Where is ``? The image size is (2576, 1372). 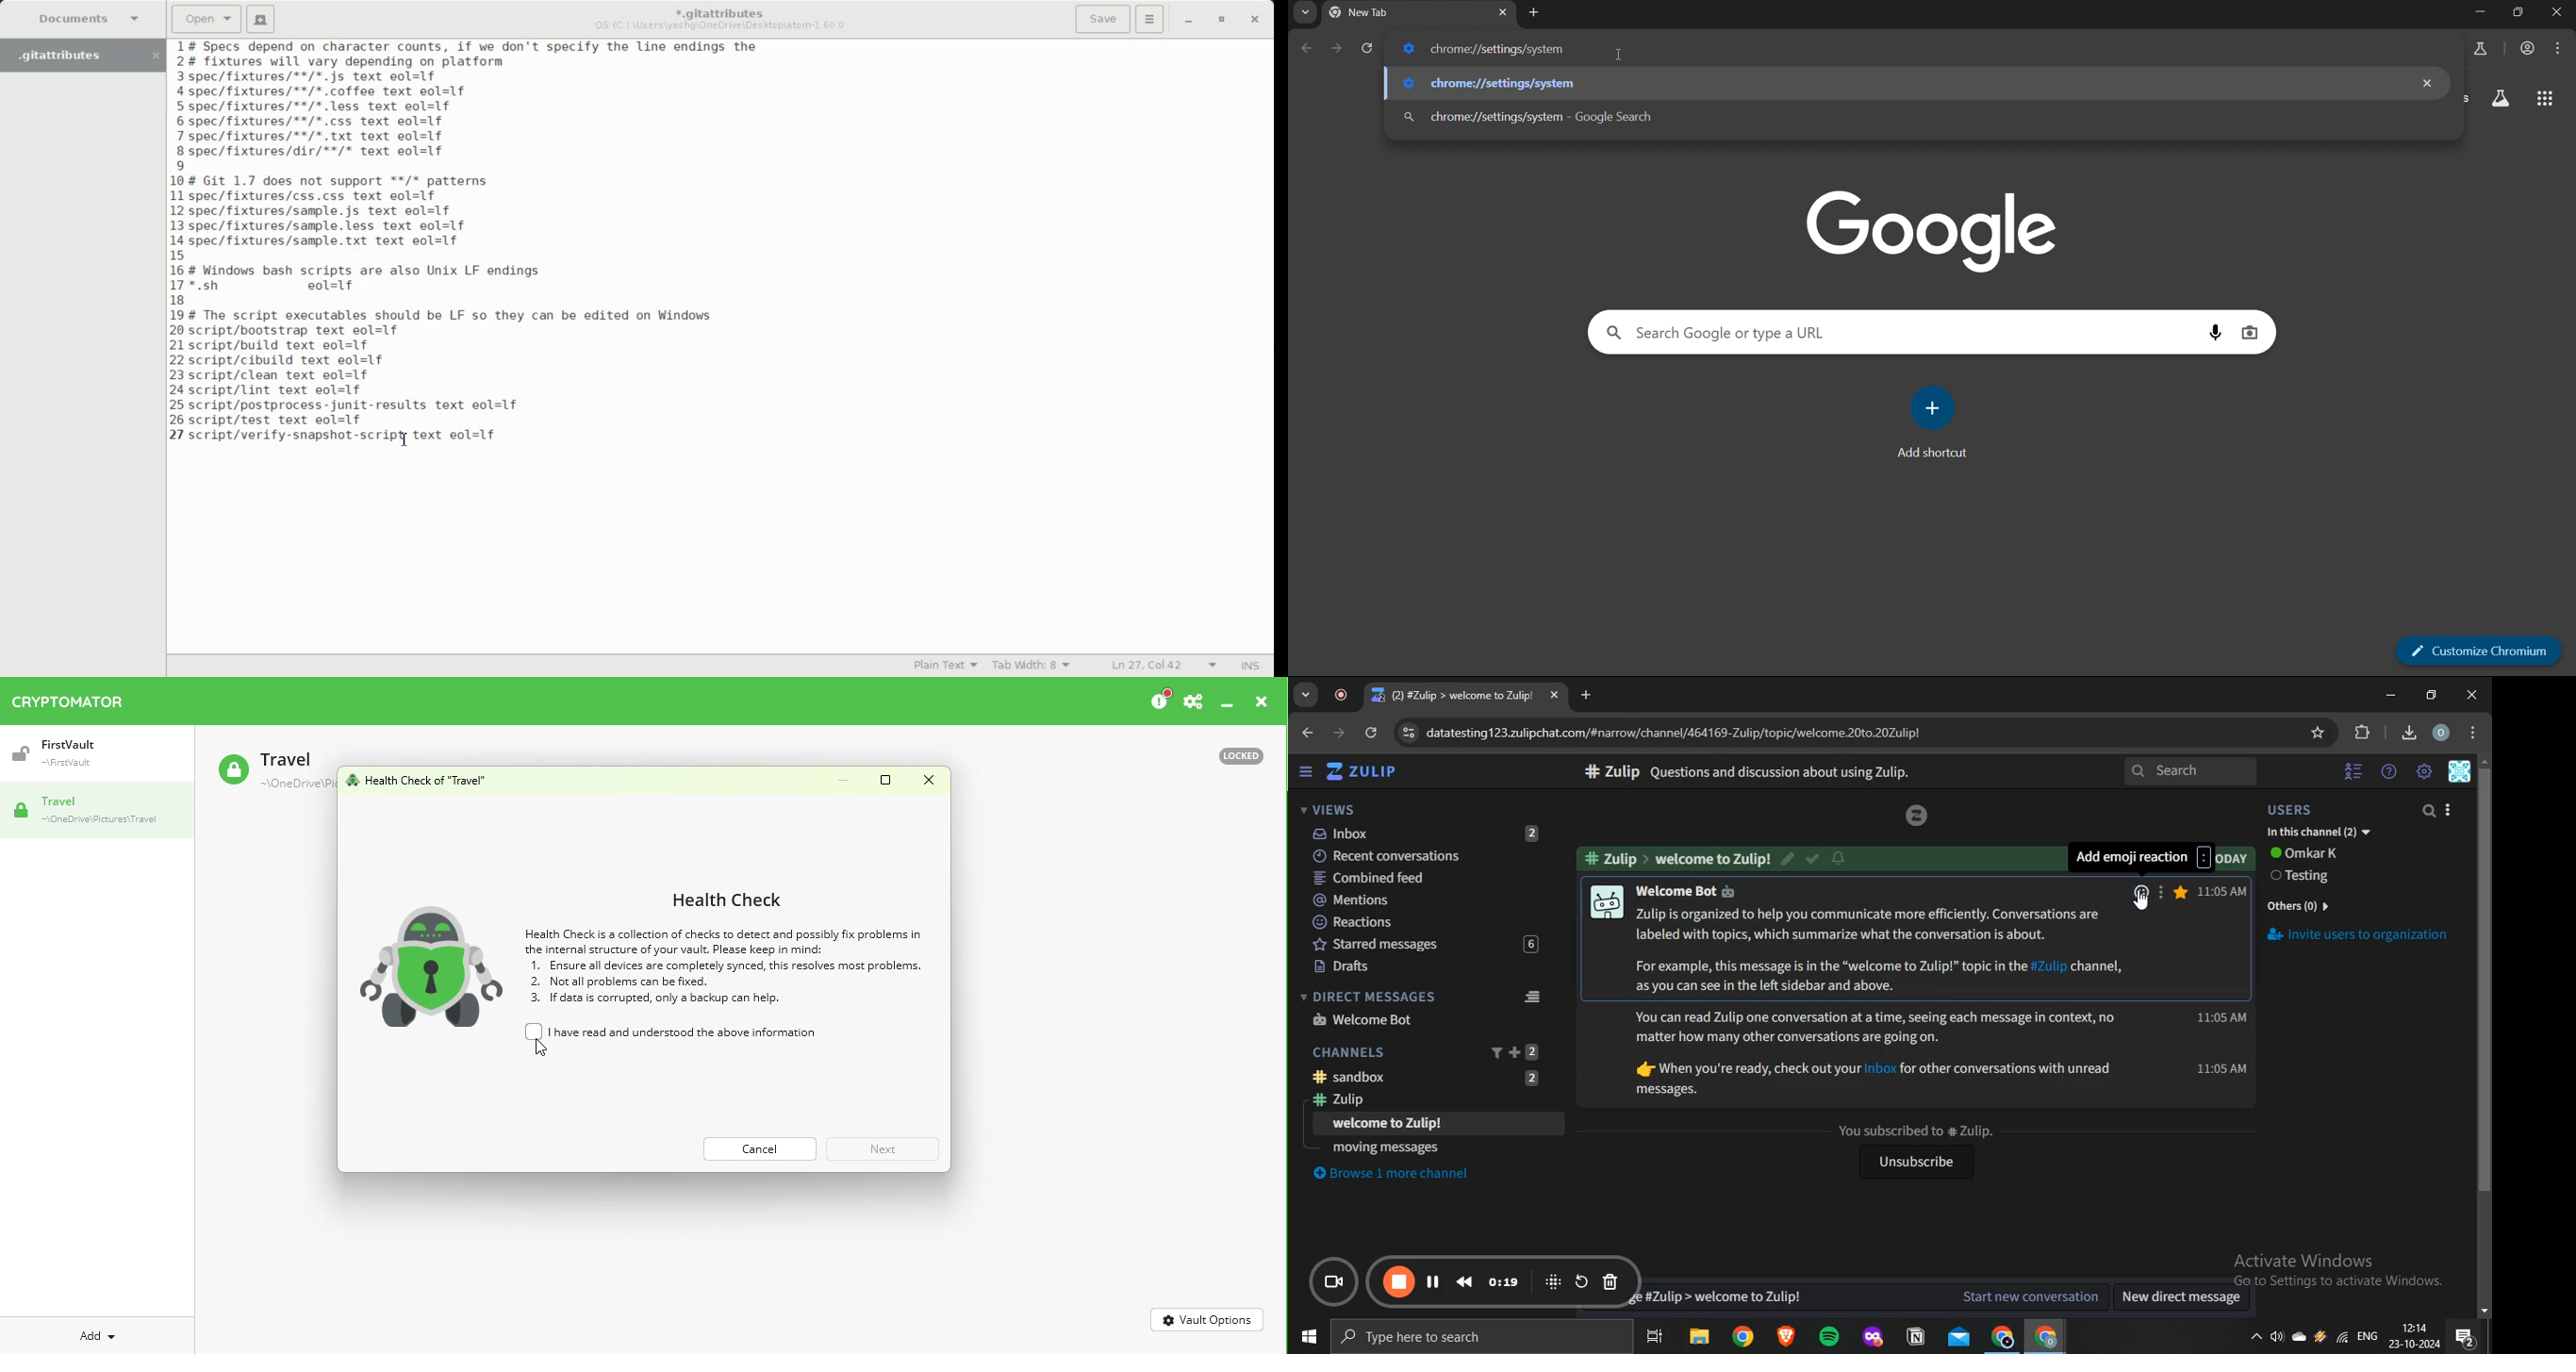
 is located at coordinates (2448, 811).